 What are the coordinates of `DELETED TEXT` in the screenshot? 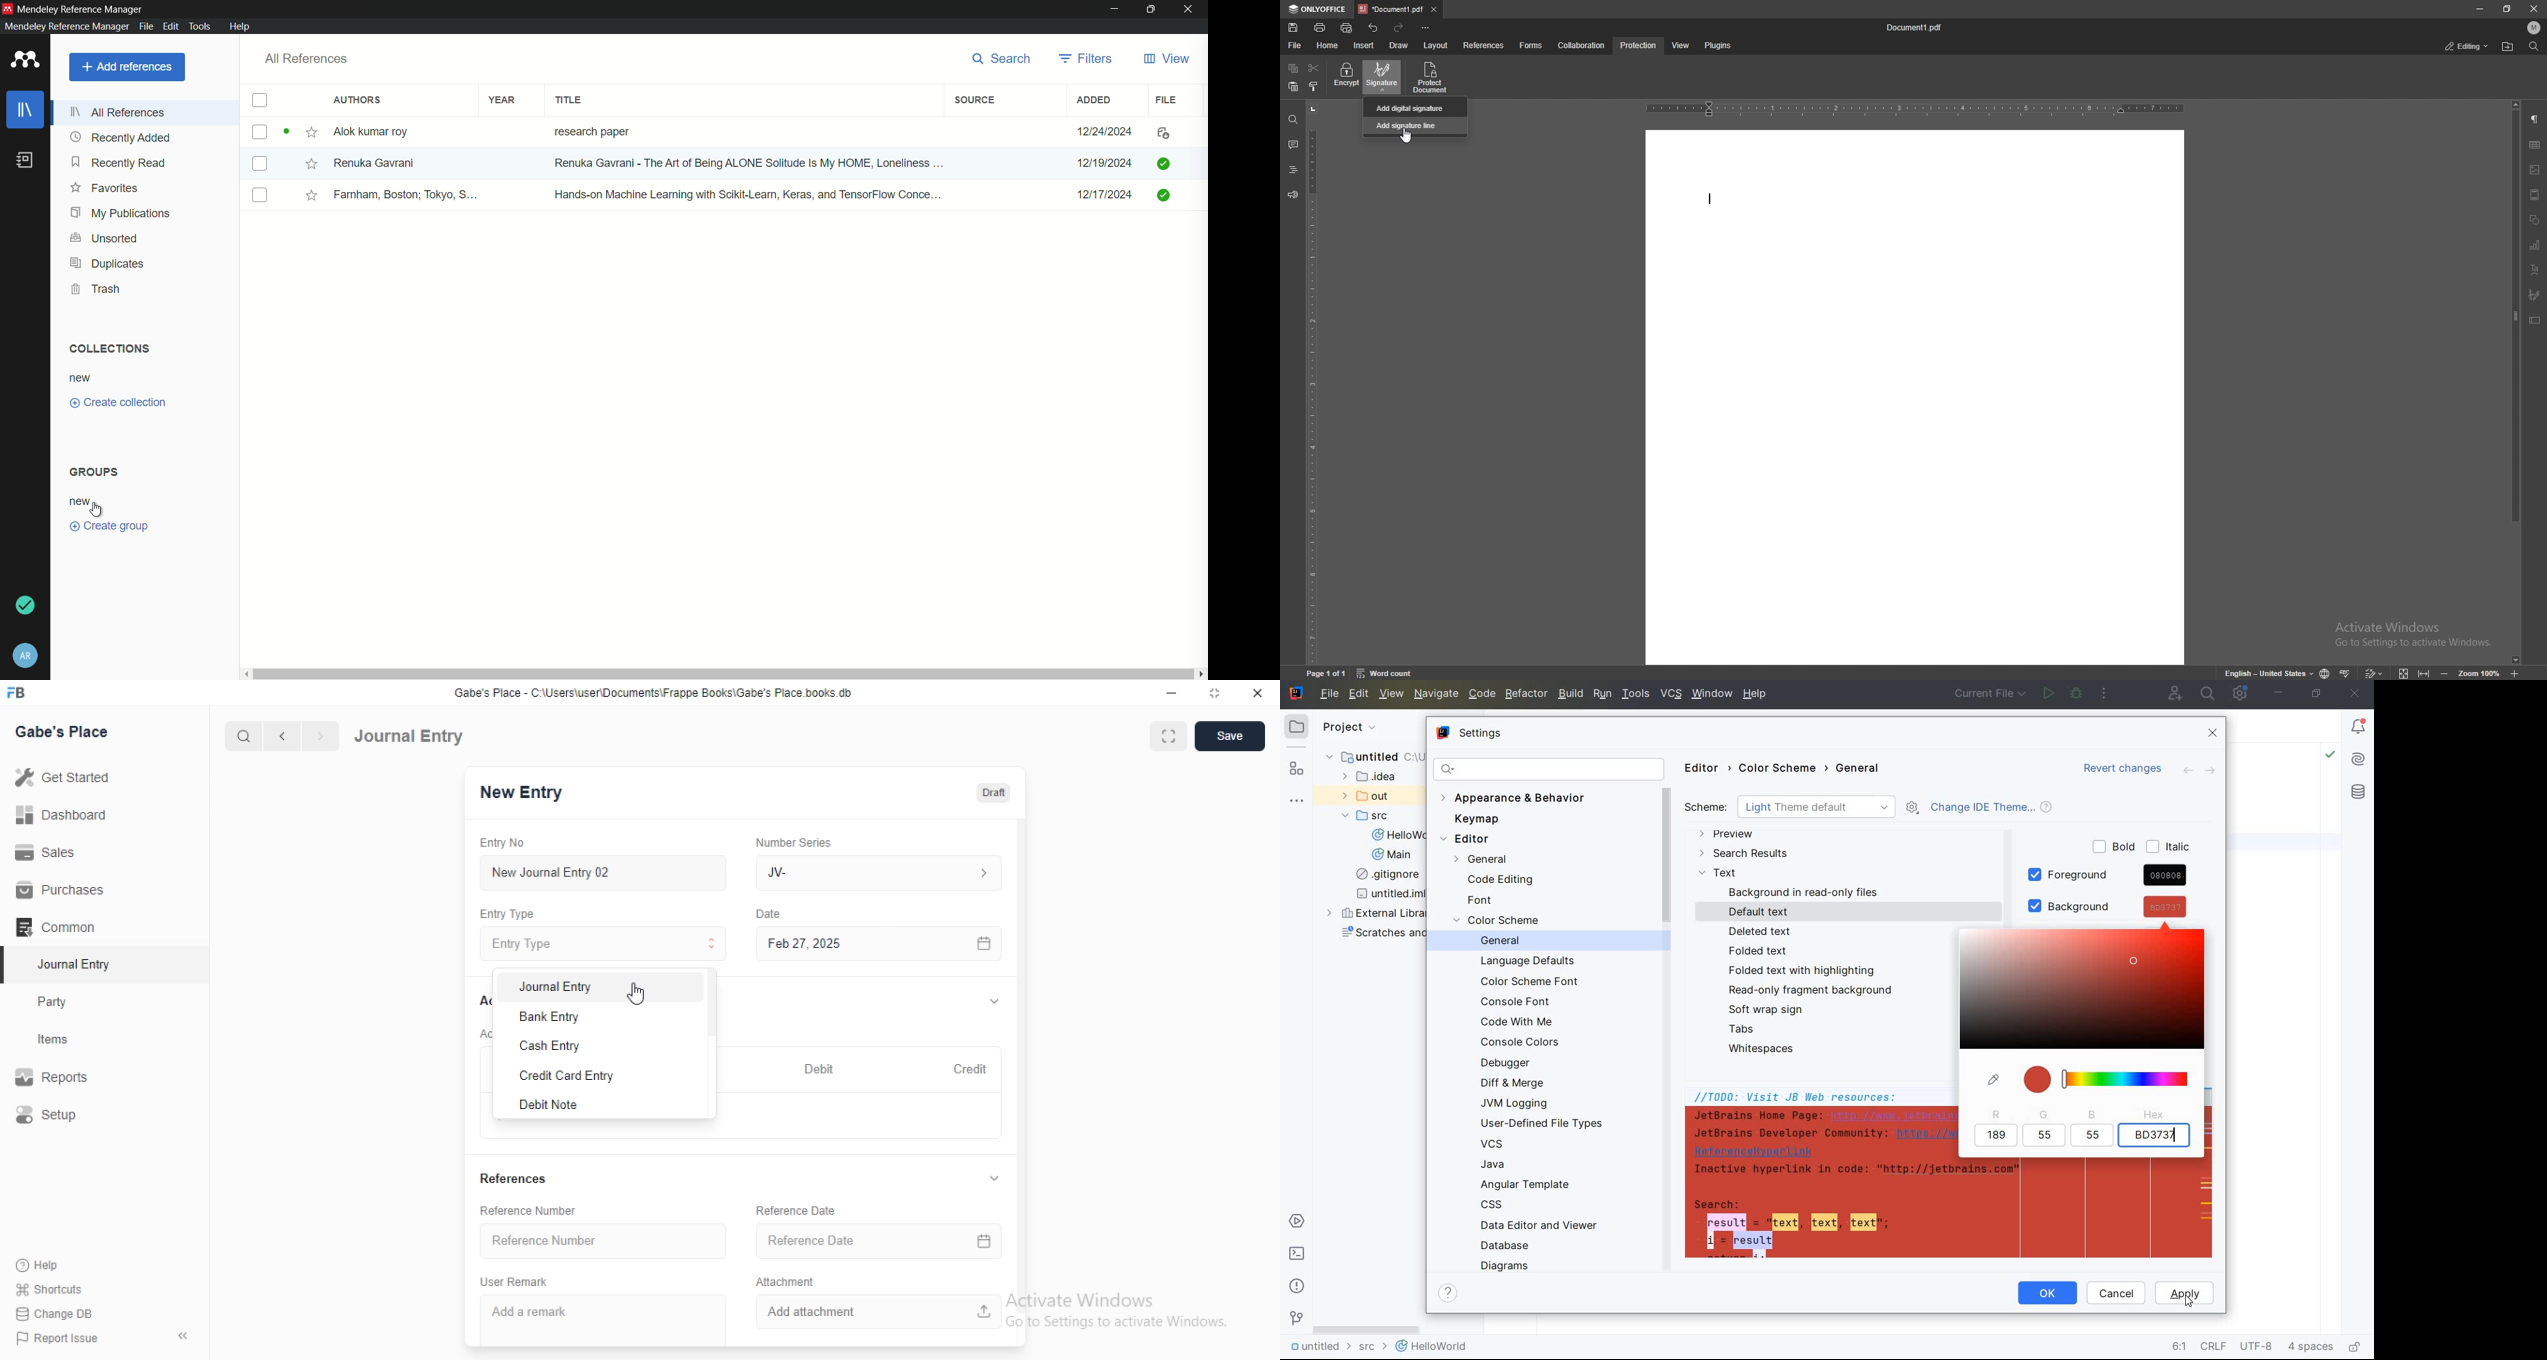 It's located at (1759, 931).